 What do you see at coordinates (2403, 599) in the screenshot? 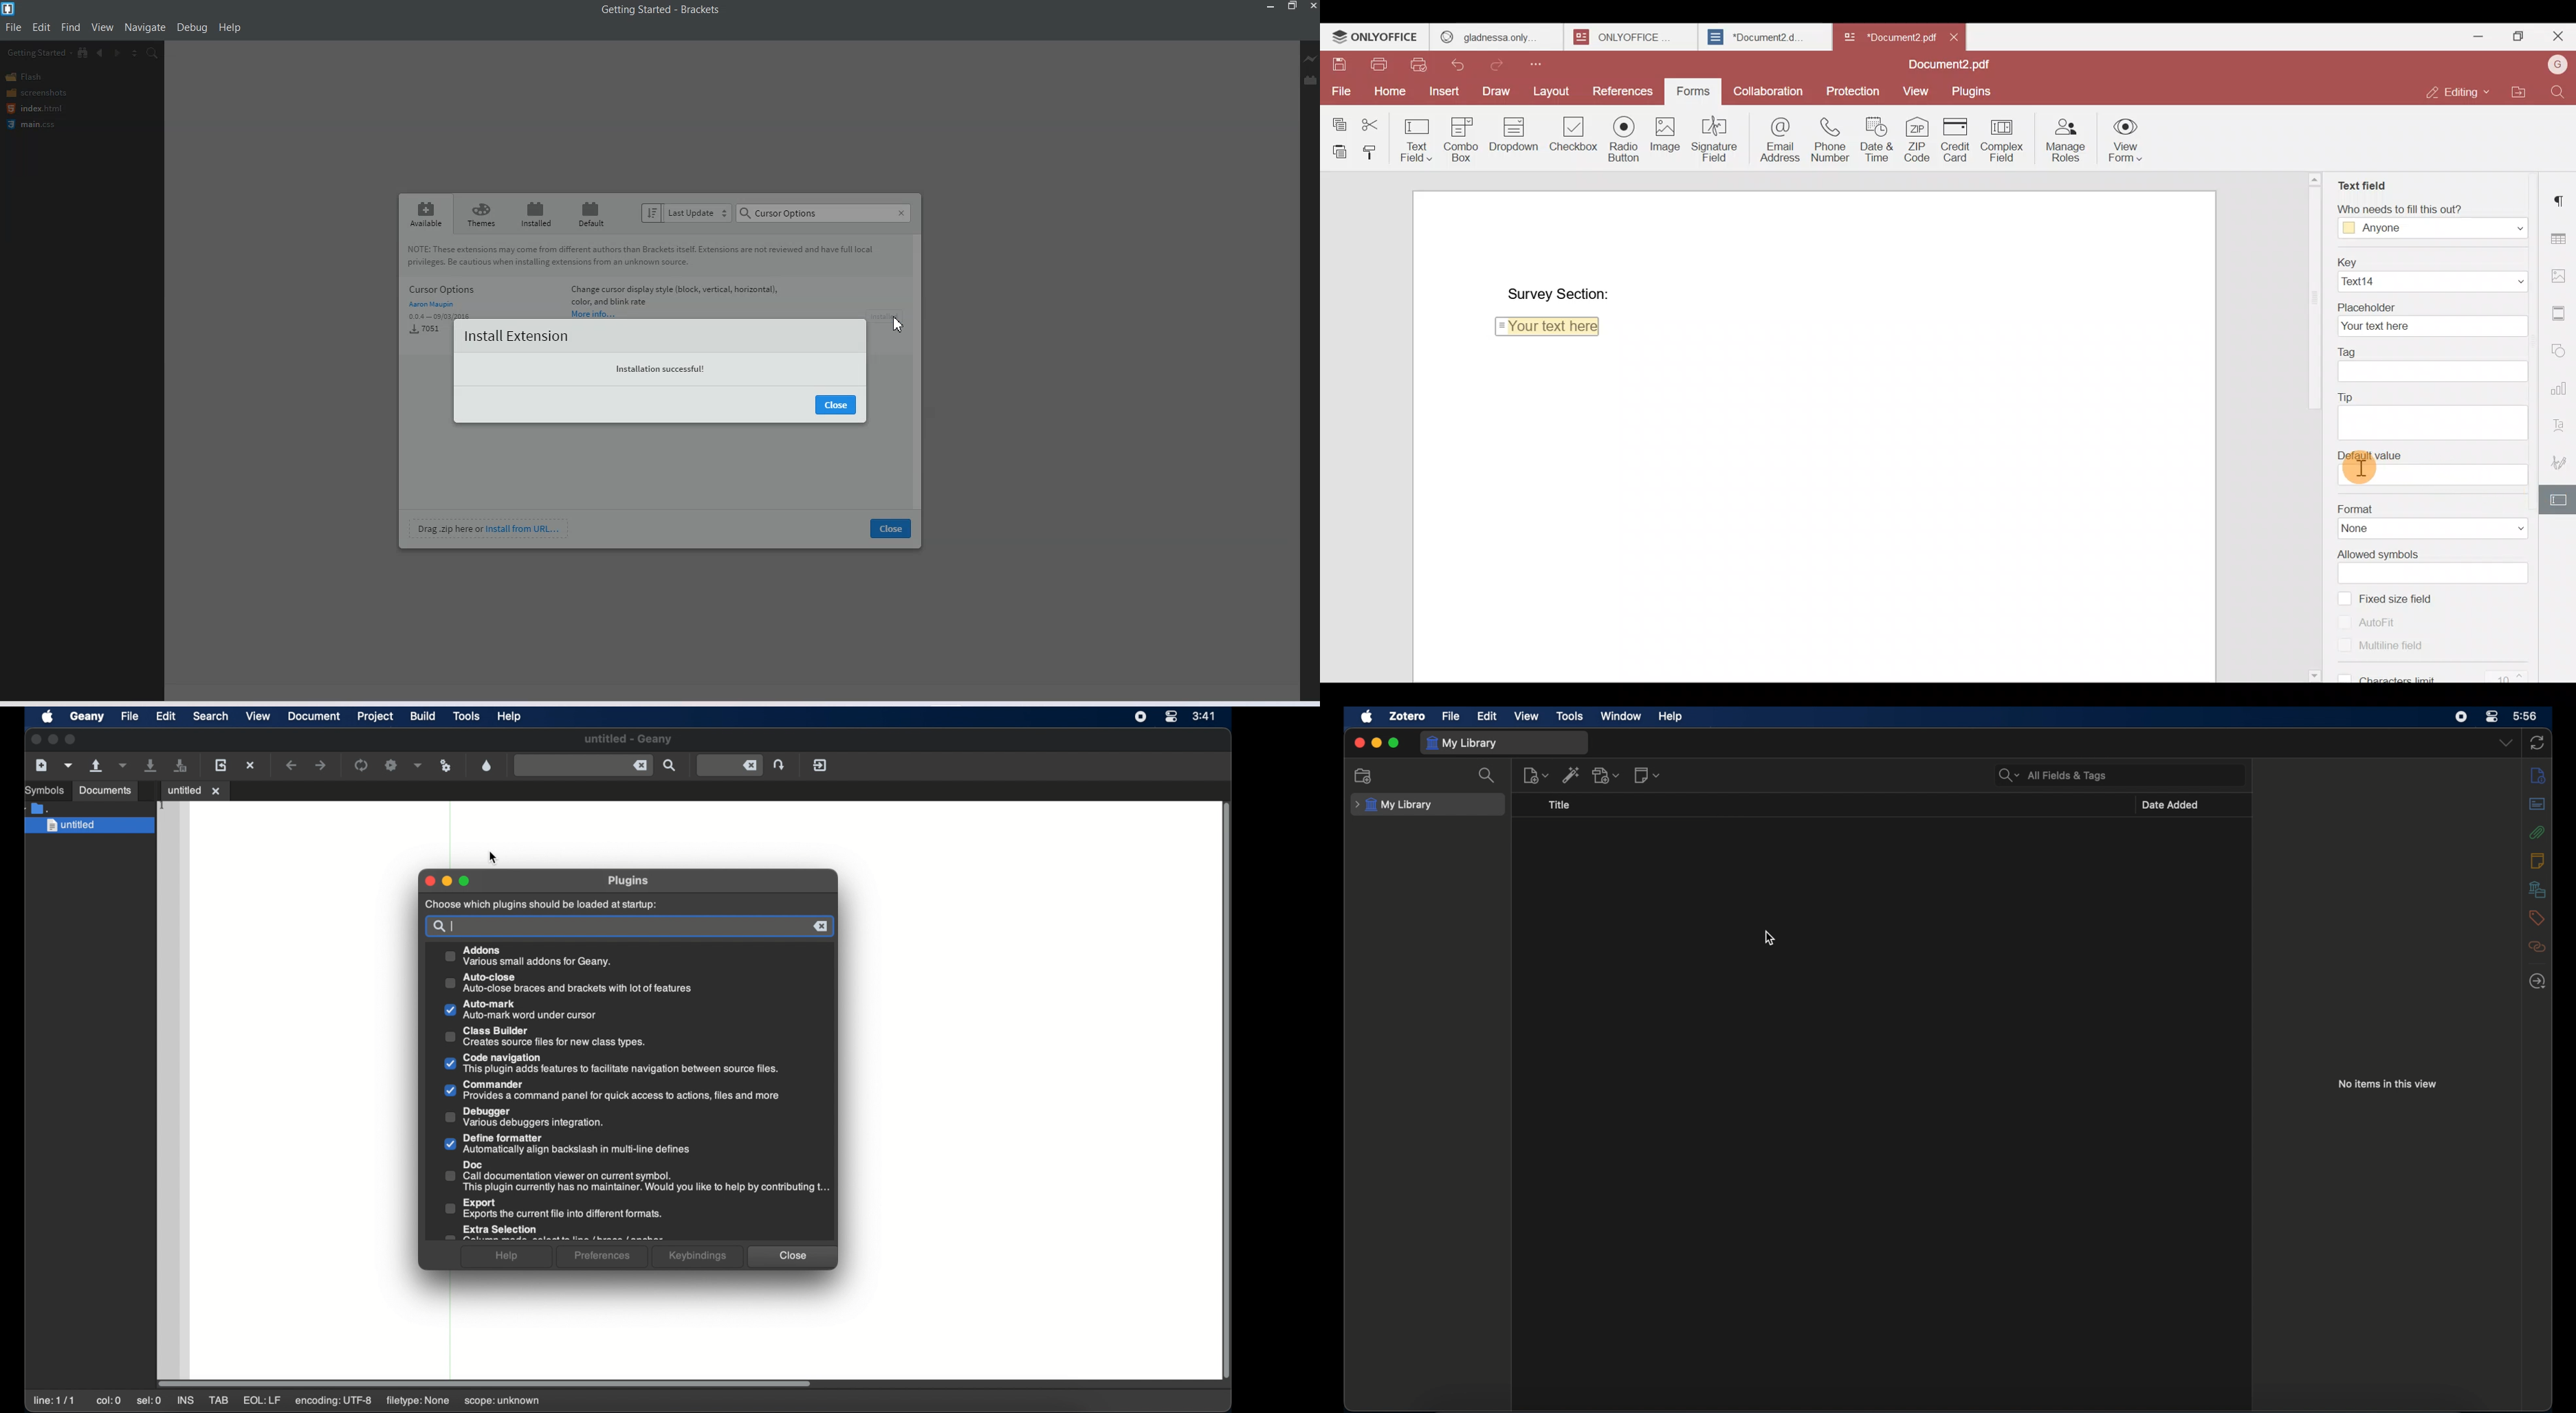
I see `Fixed size field` at bounding box center [2403, 599].